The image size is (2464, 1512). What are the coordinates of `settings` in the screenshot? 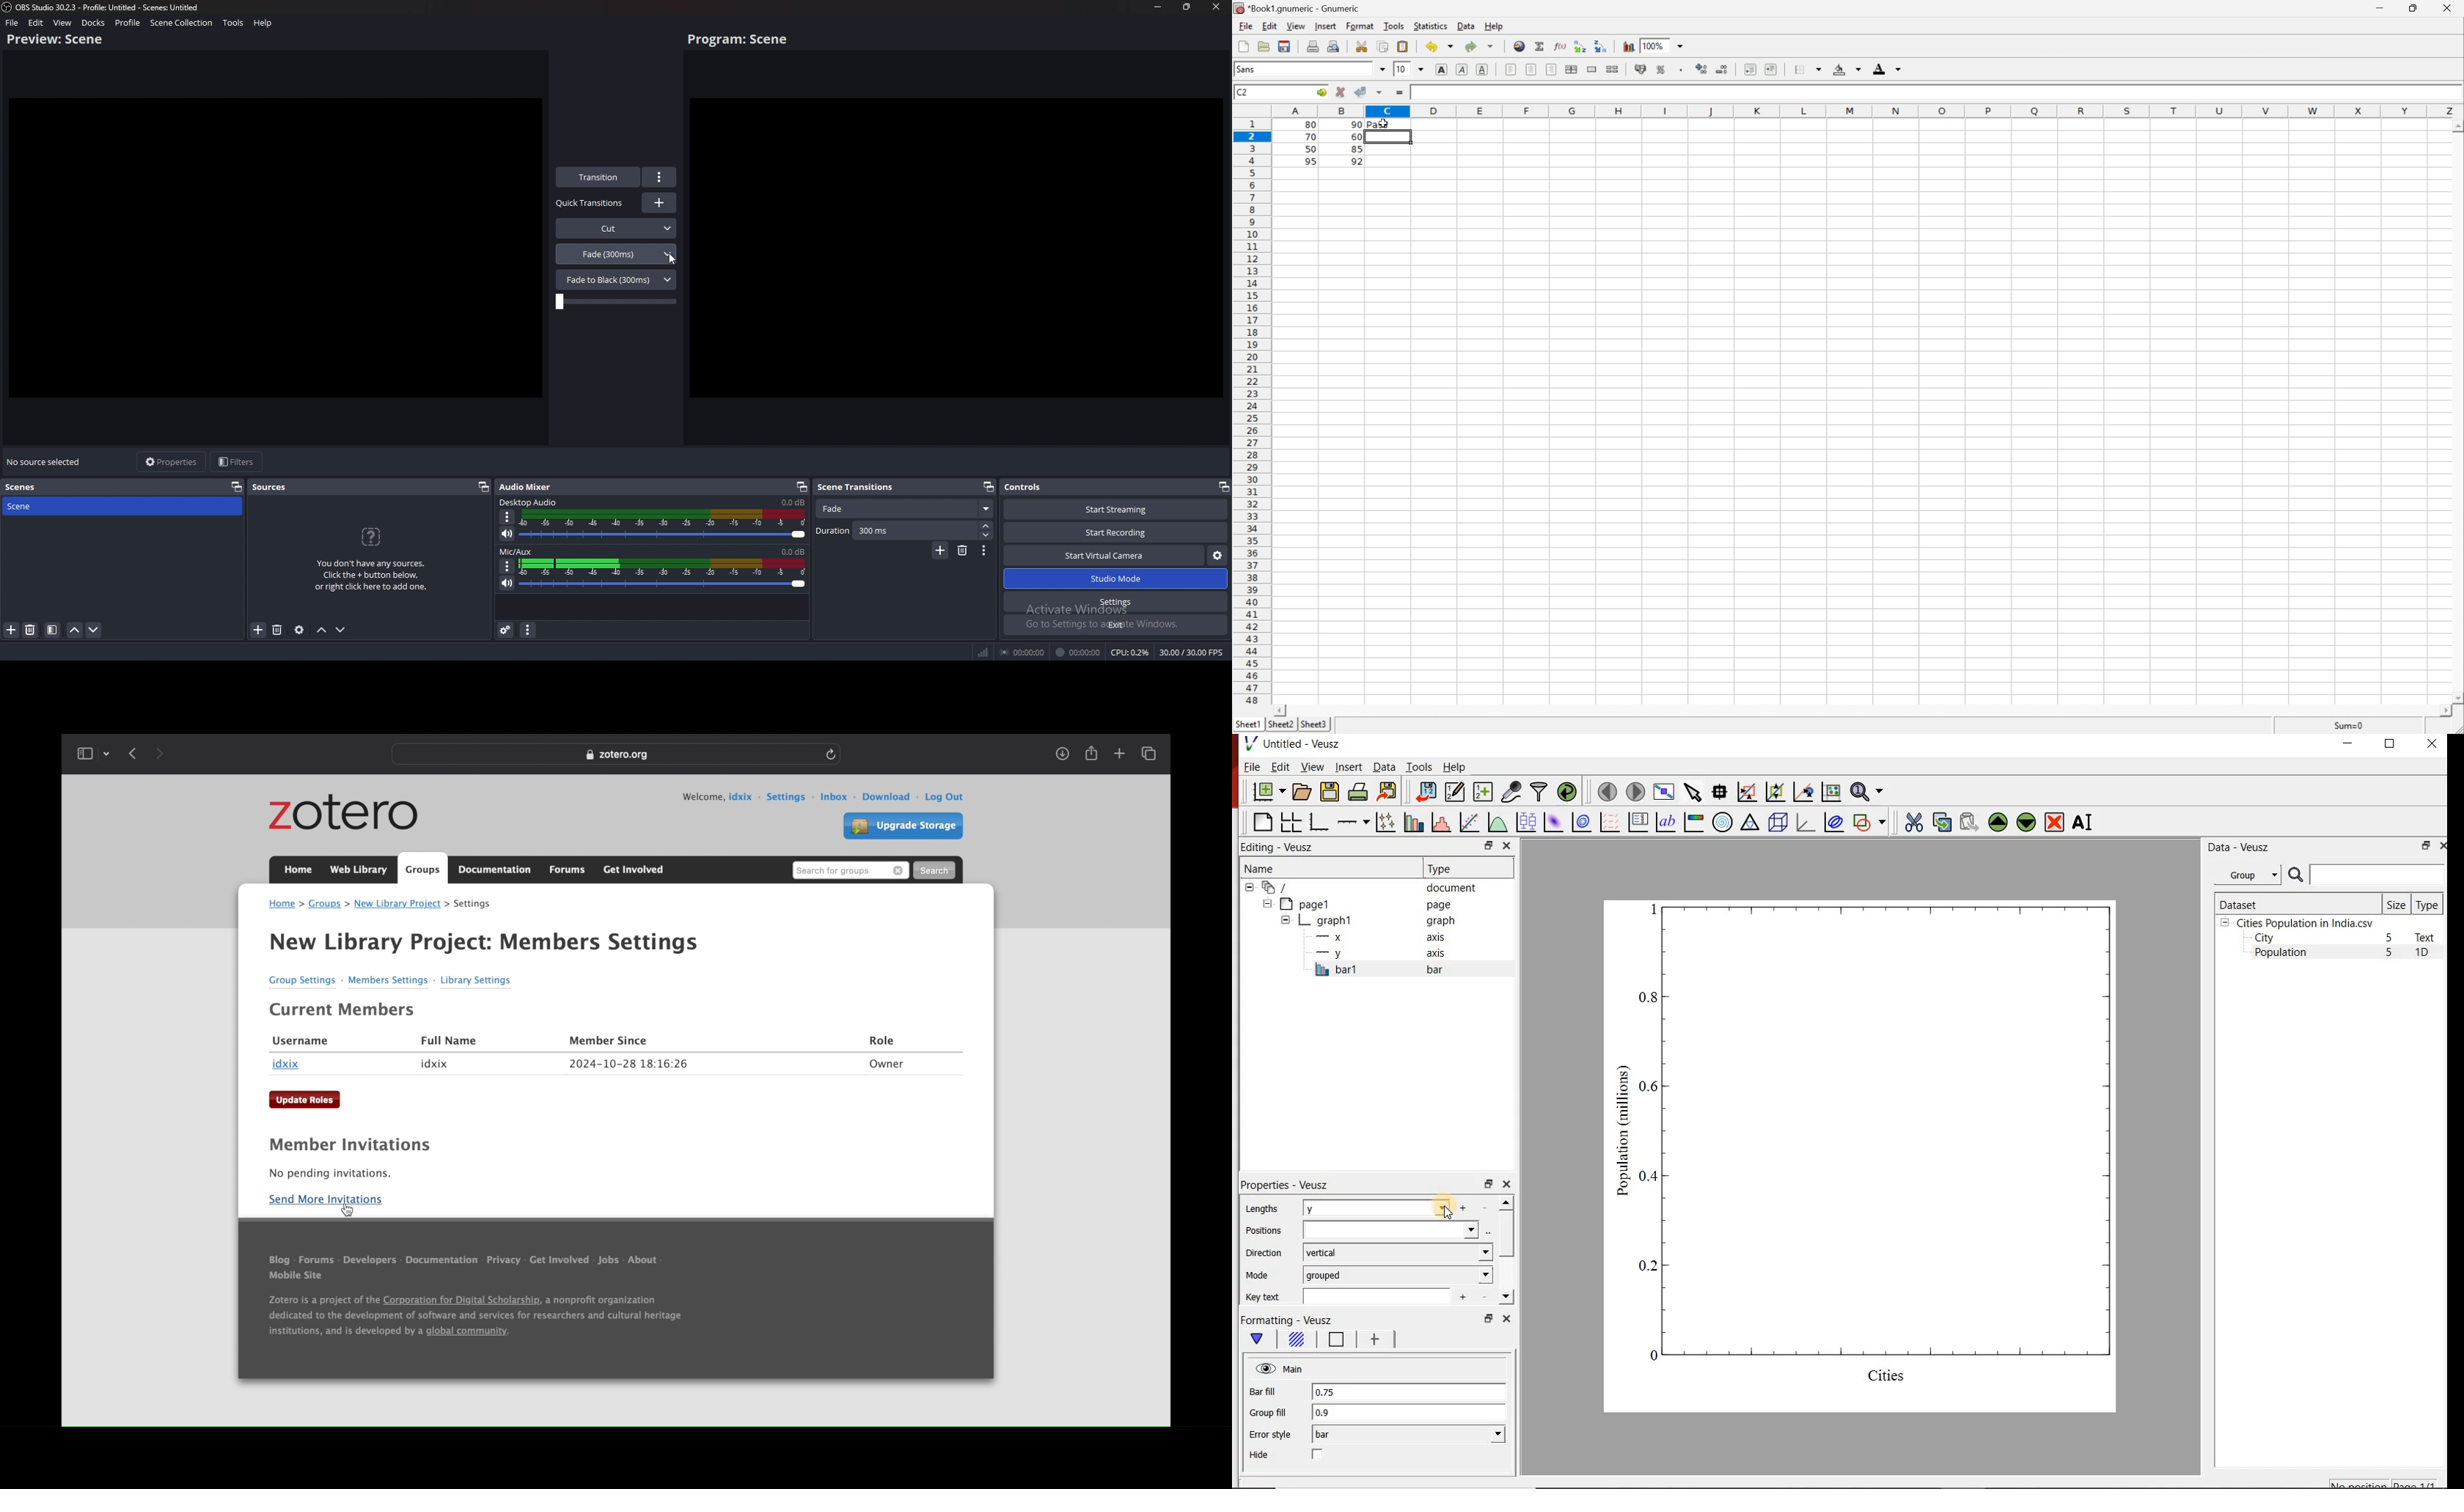 It's located at (474, 905).